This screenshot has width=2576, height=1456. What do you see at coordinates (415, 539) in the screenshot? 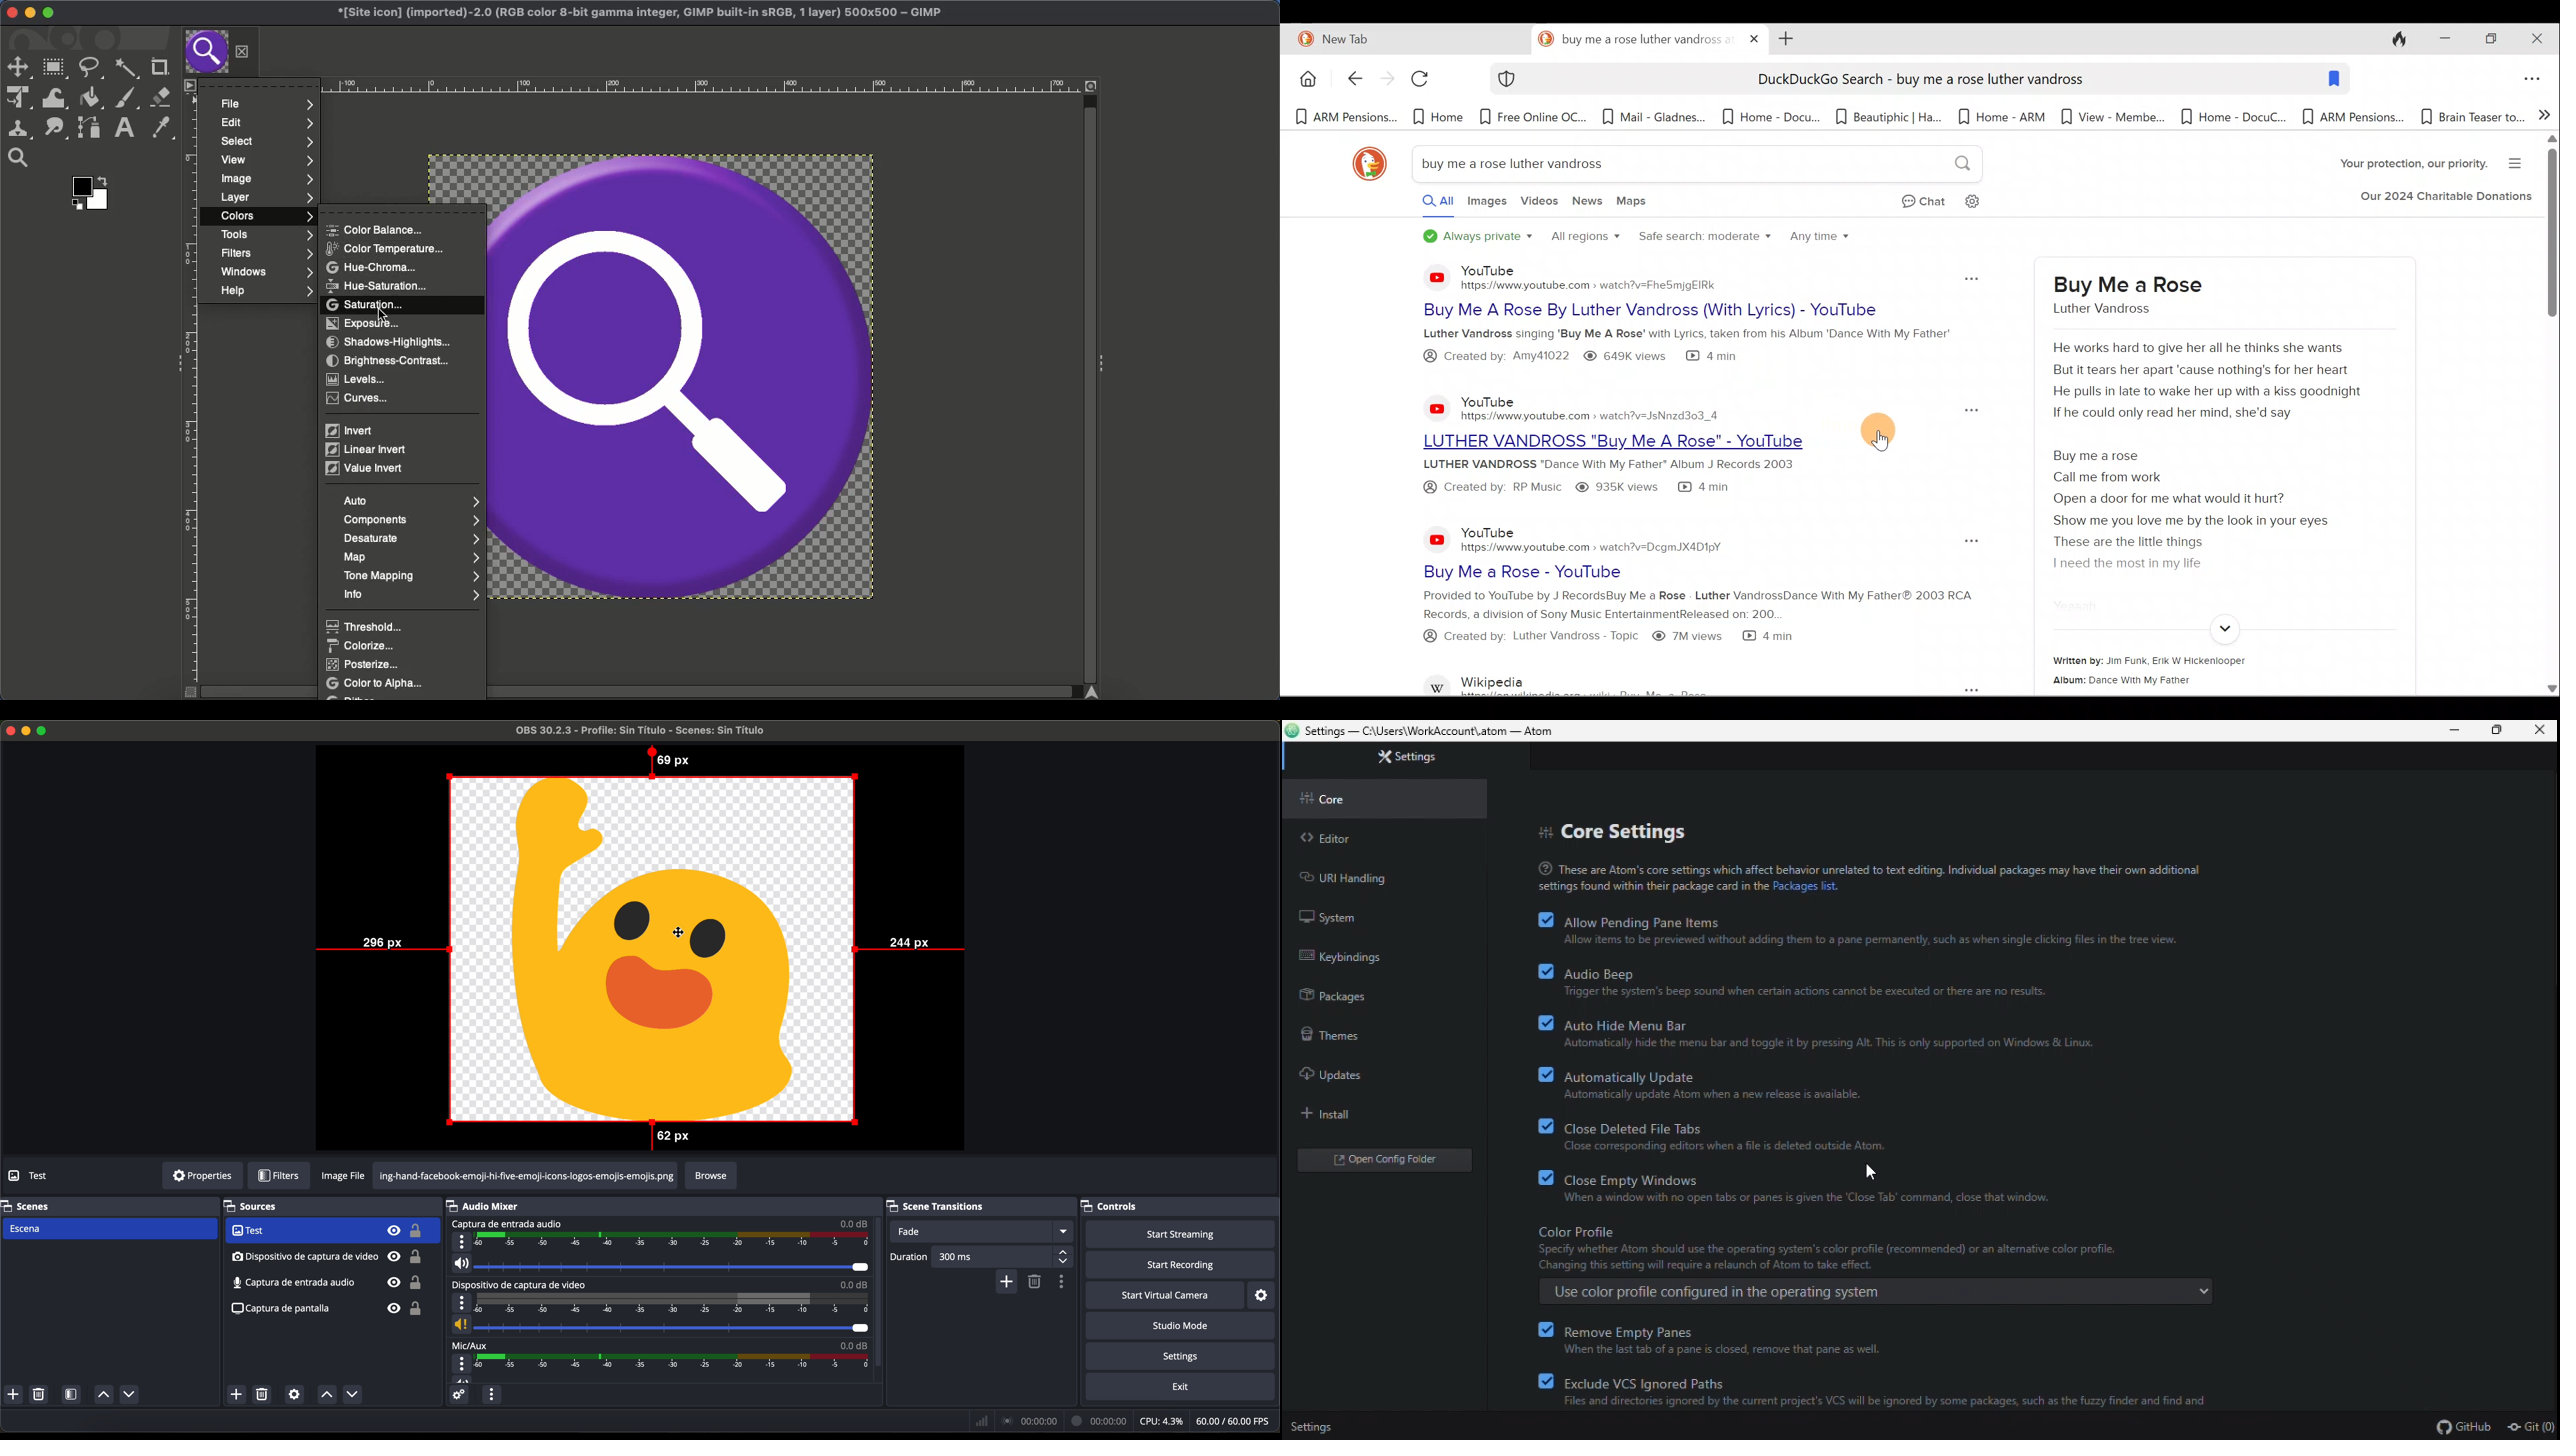
I see `Desaturate` at bounding box center [415, 539].